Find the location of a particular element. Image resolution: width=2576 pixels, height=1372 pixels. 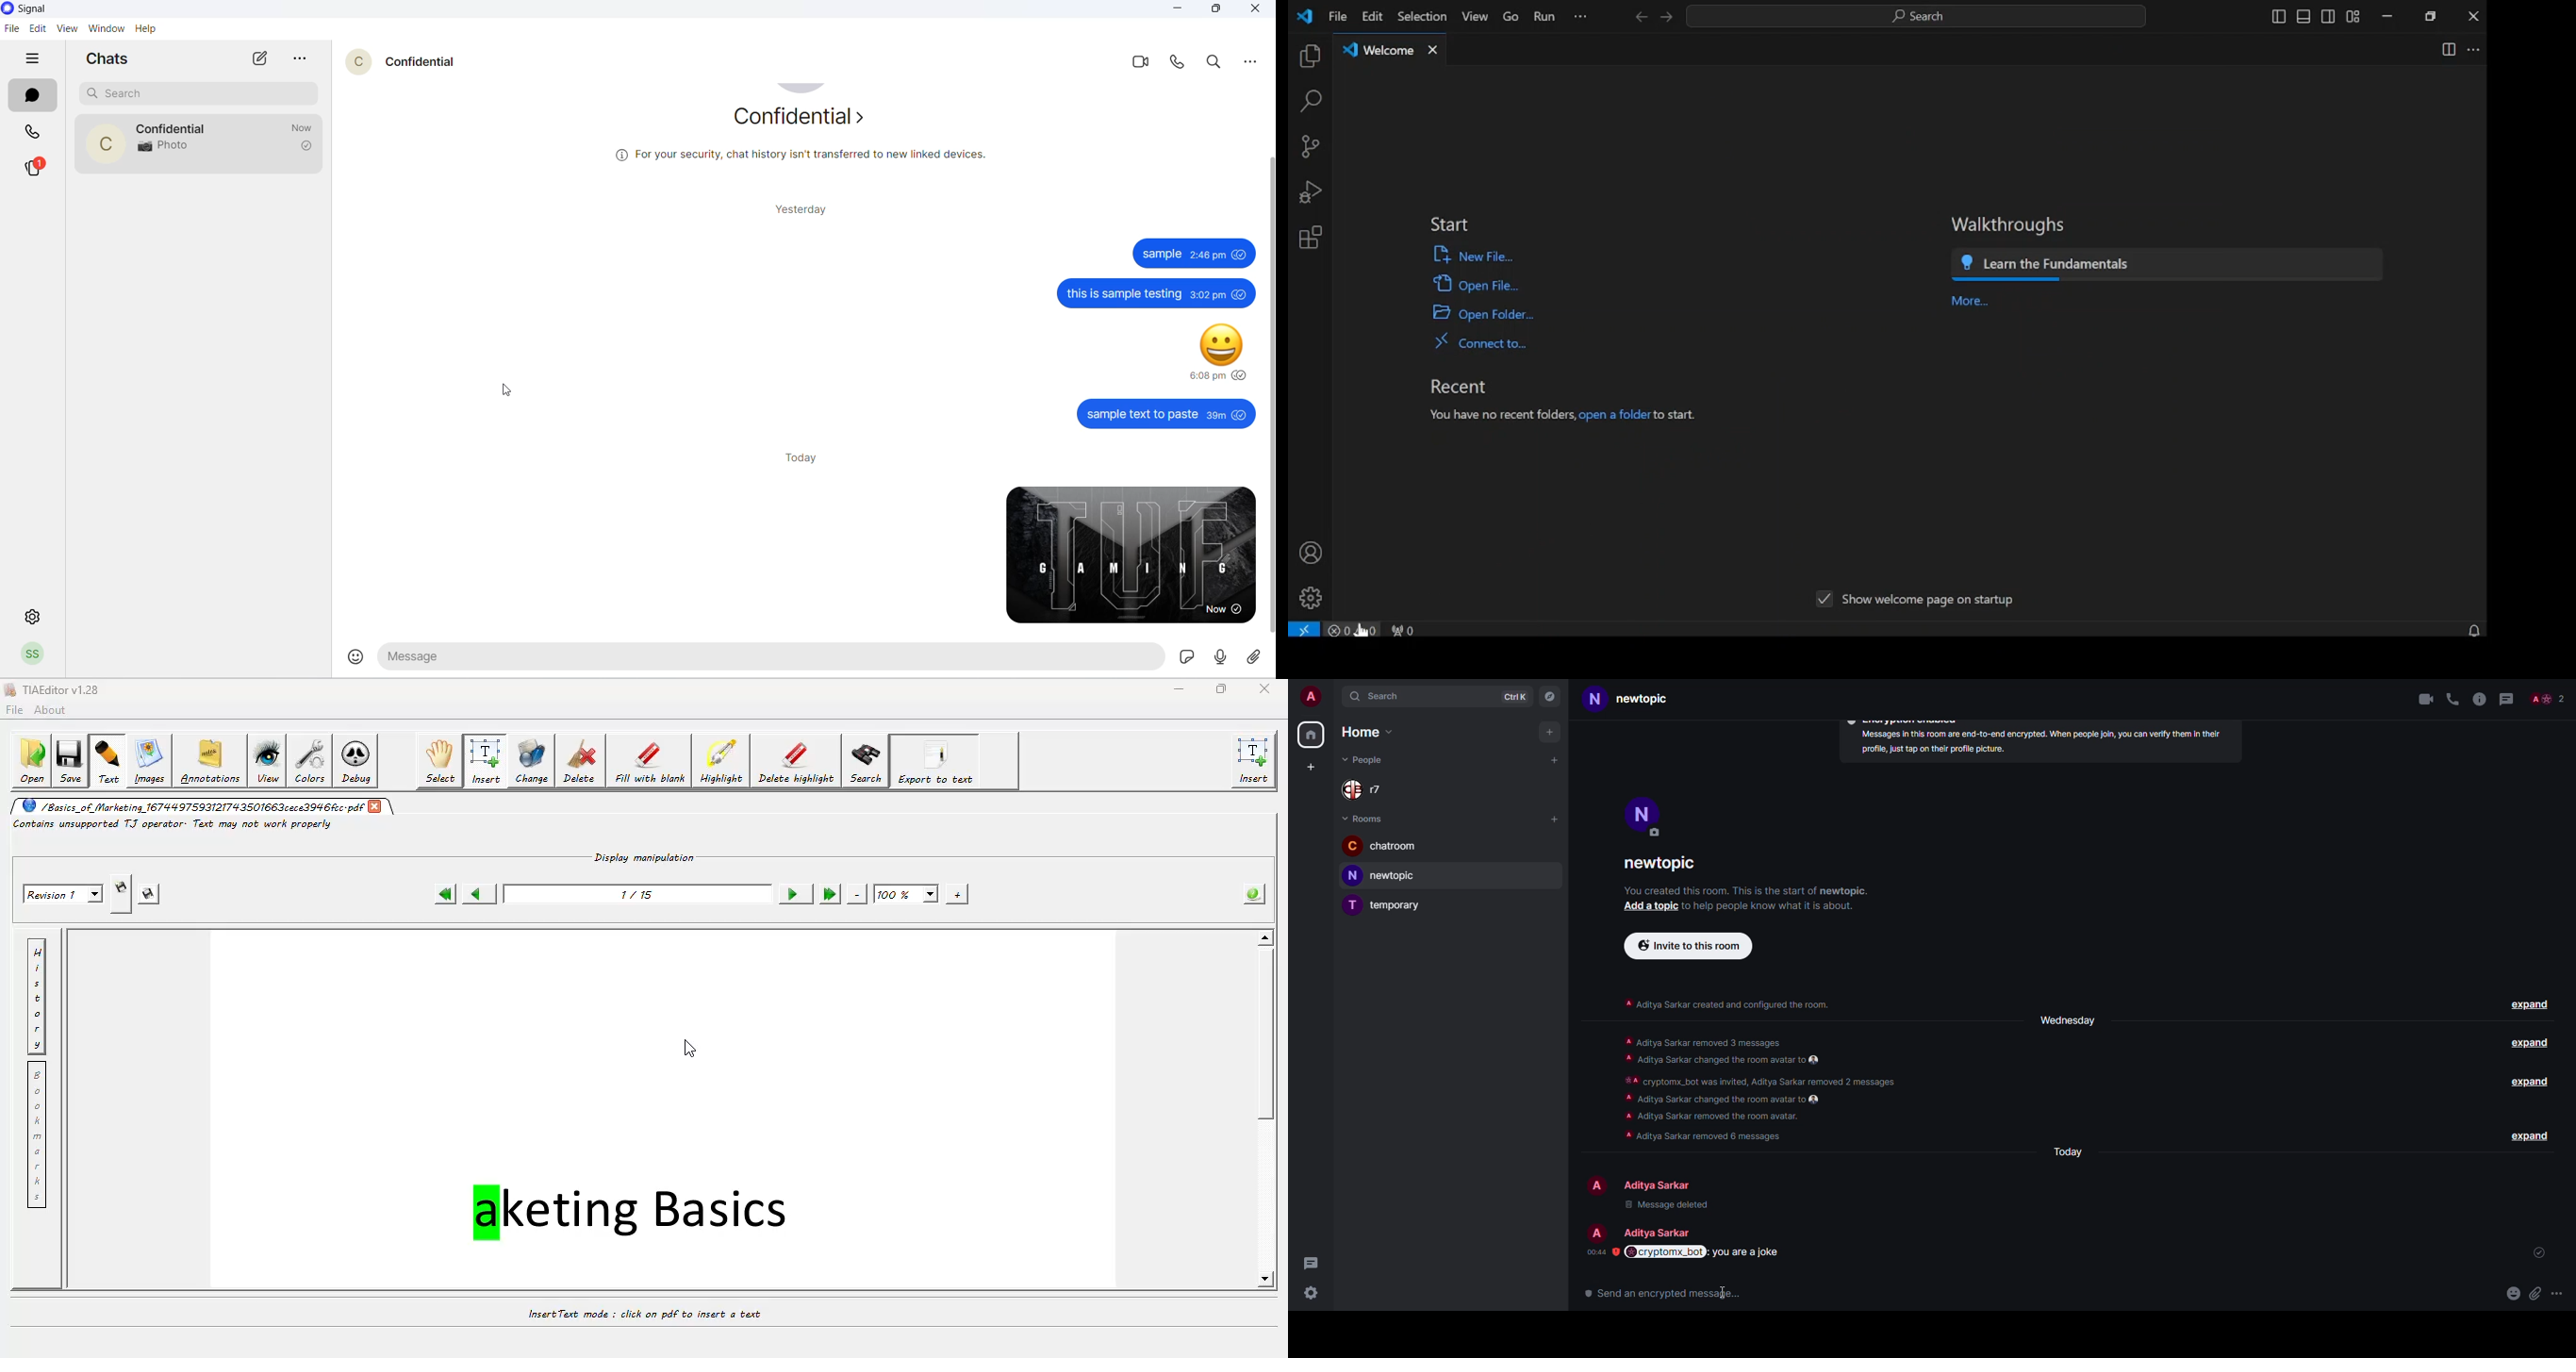

Scroll bar is located at coordinates (1269, 394).